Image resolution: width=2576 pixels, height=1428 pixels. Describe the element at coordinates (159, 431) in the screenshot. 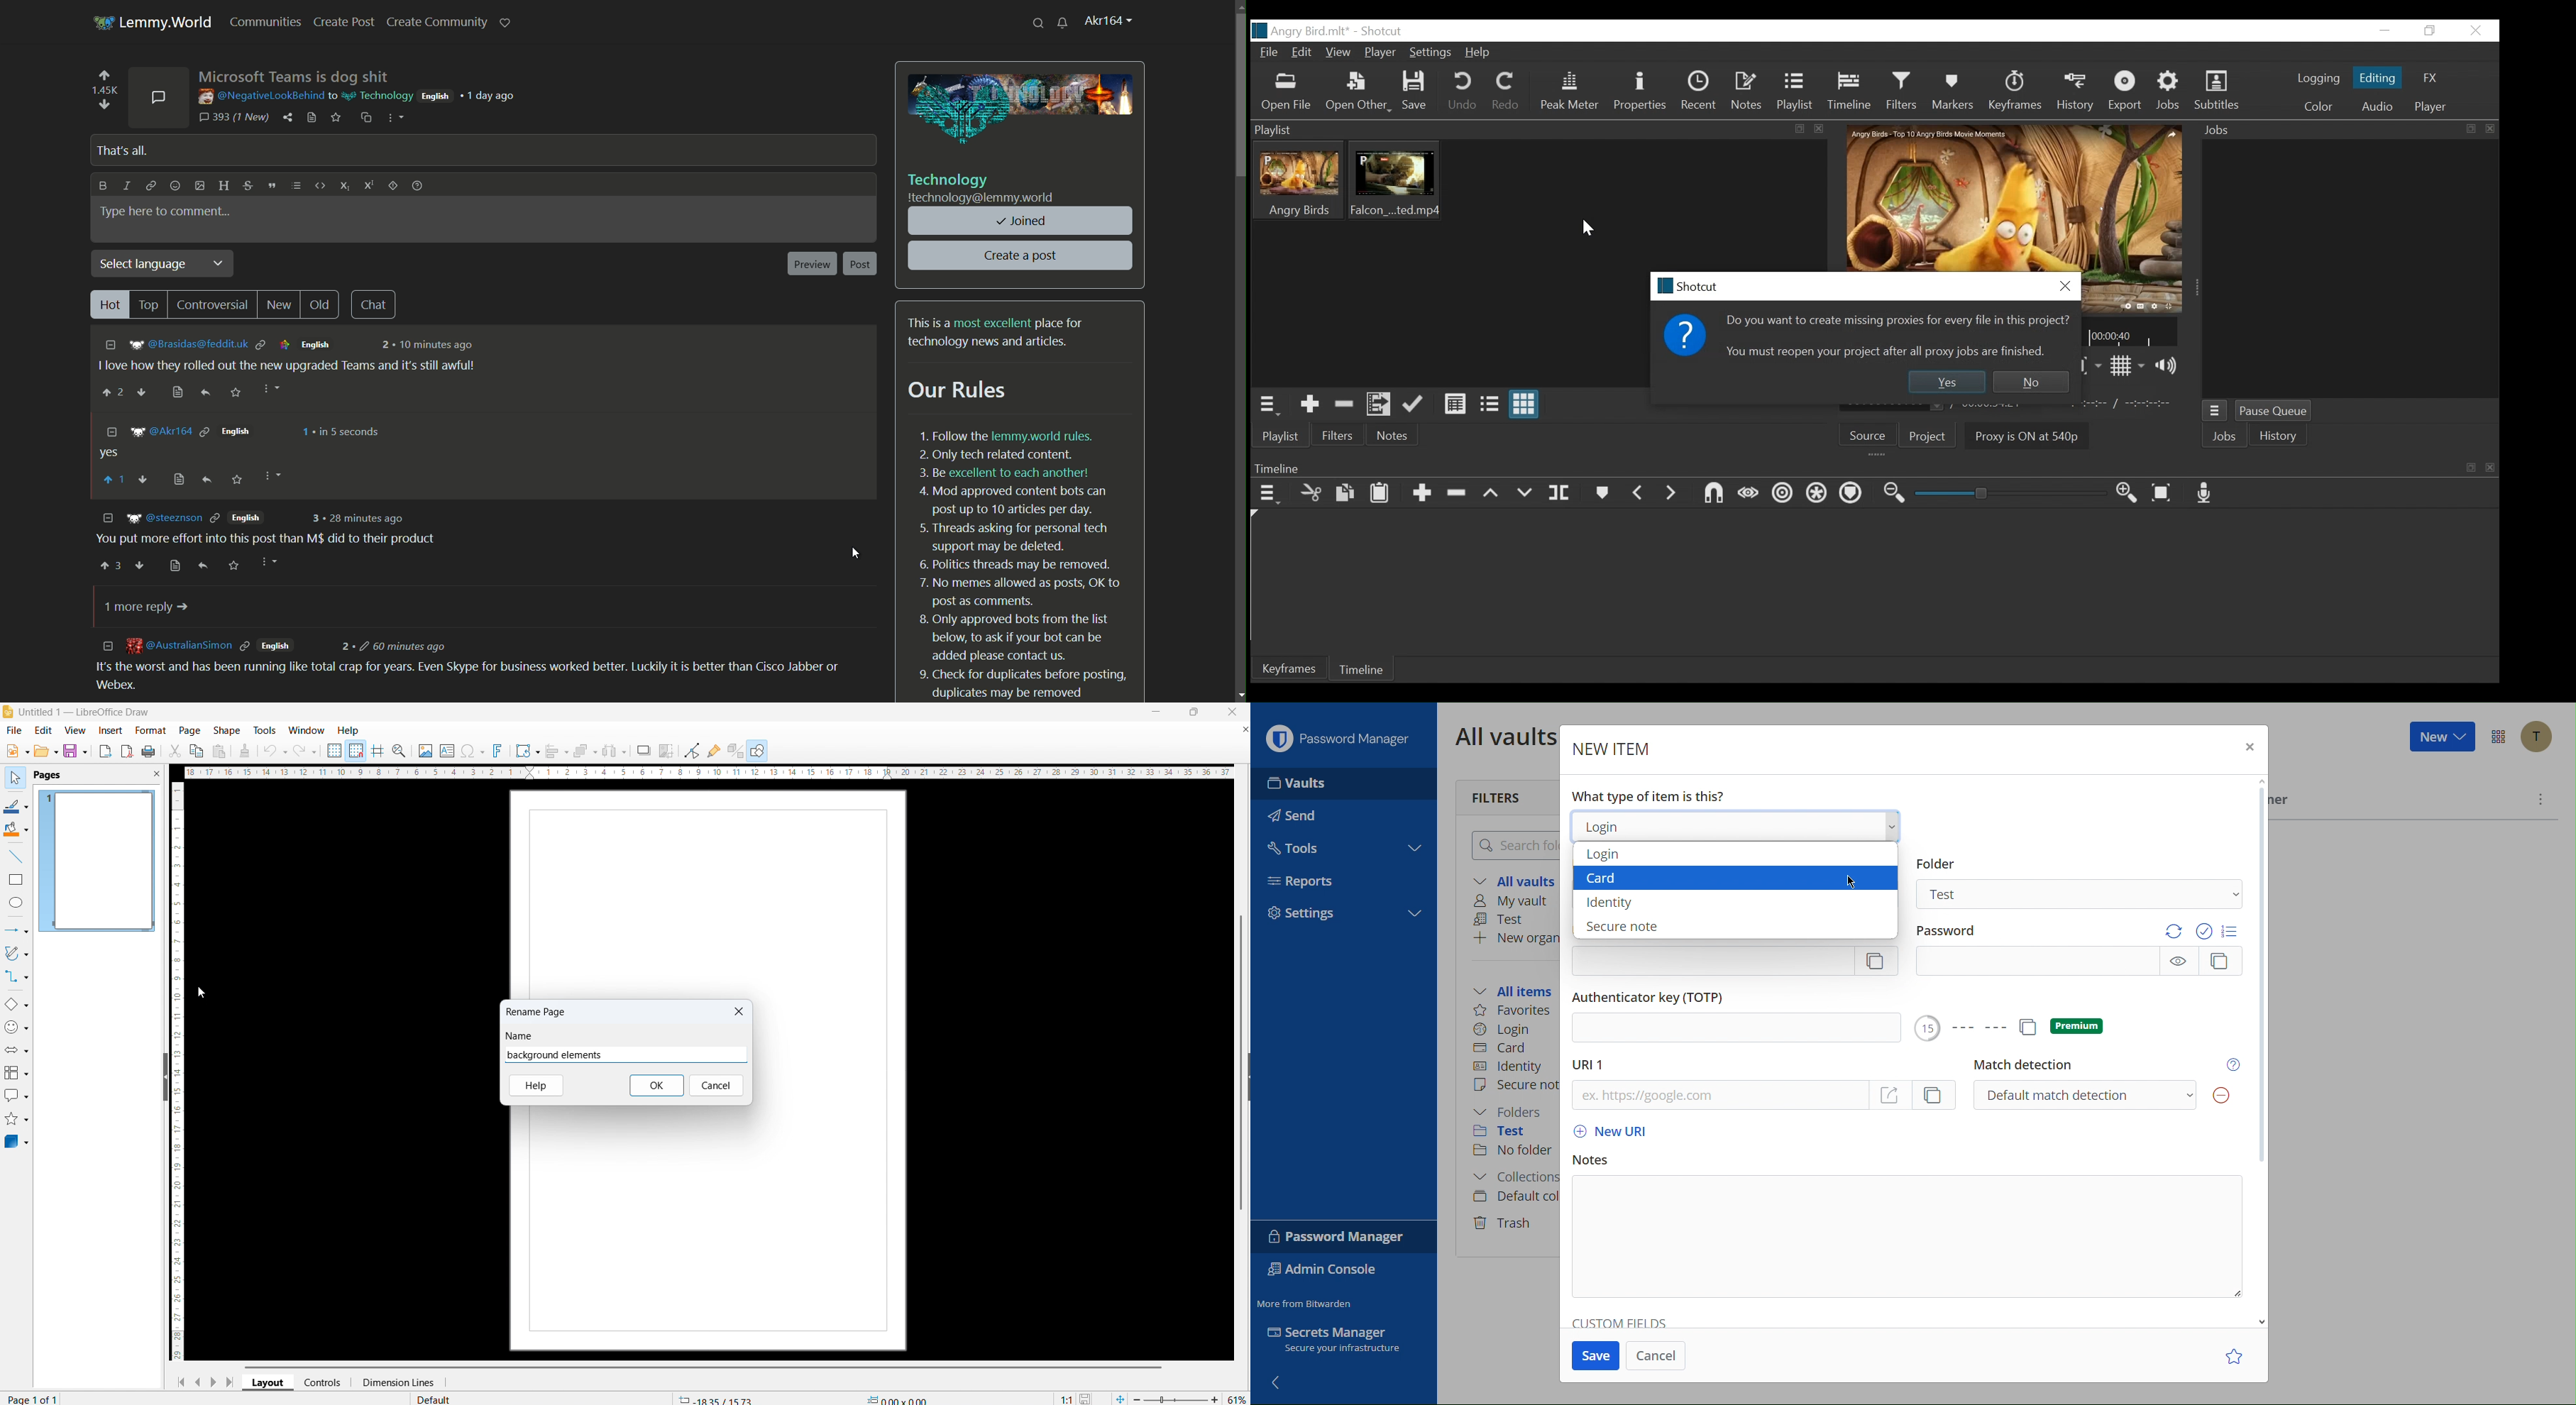

I see `username who replied` at that location.